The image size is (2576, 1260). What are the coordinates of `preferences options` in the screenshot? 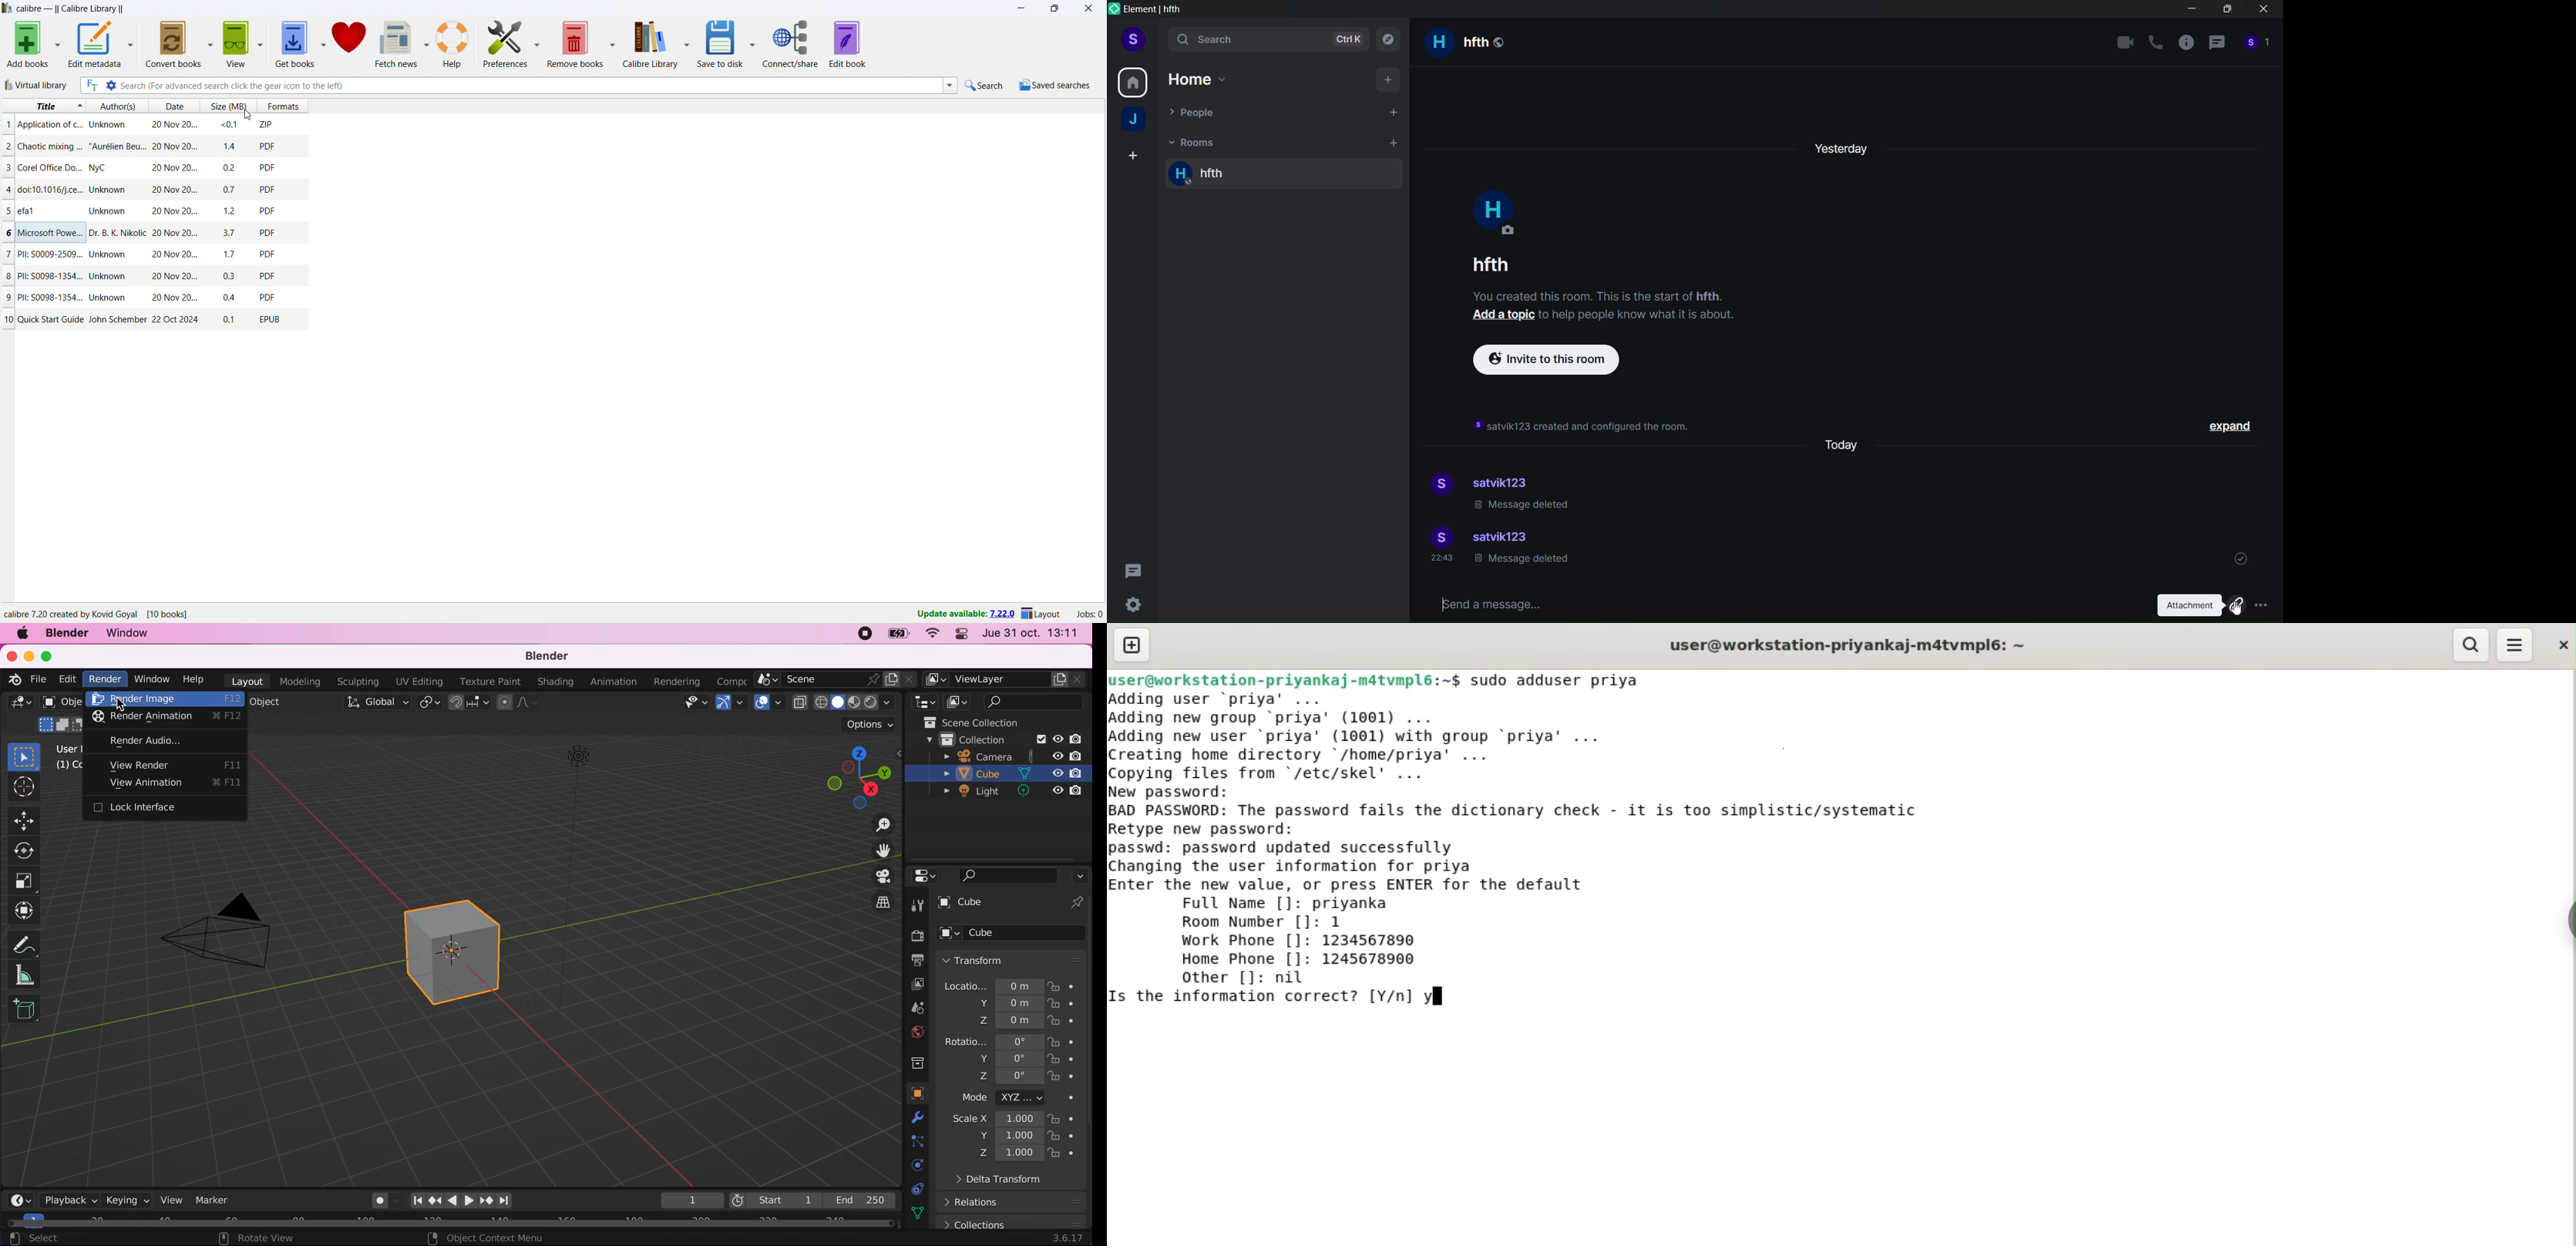 It's located at (537, 44).